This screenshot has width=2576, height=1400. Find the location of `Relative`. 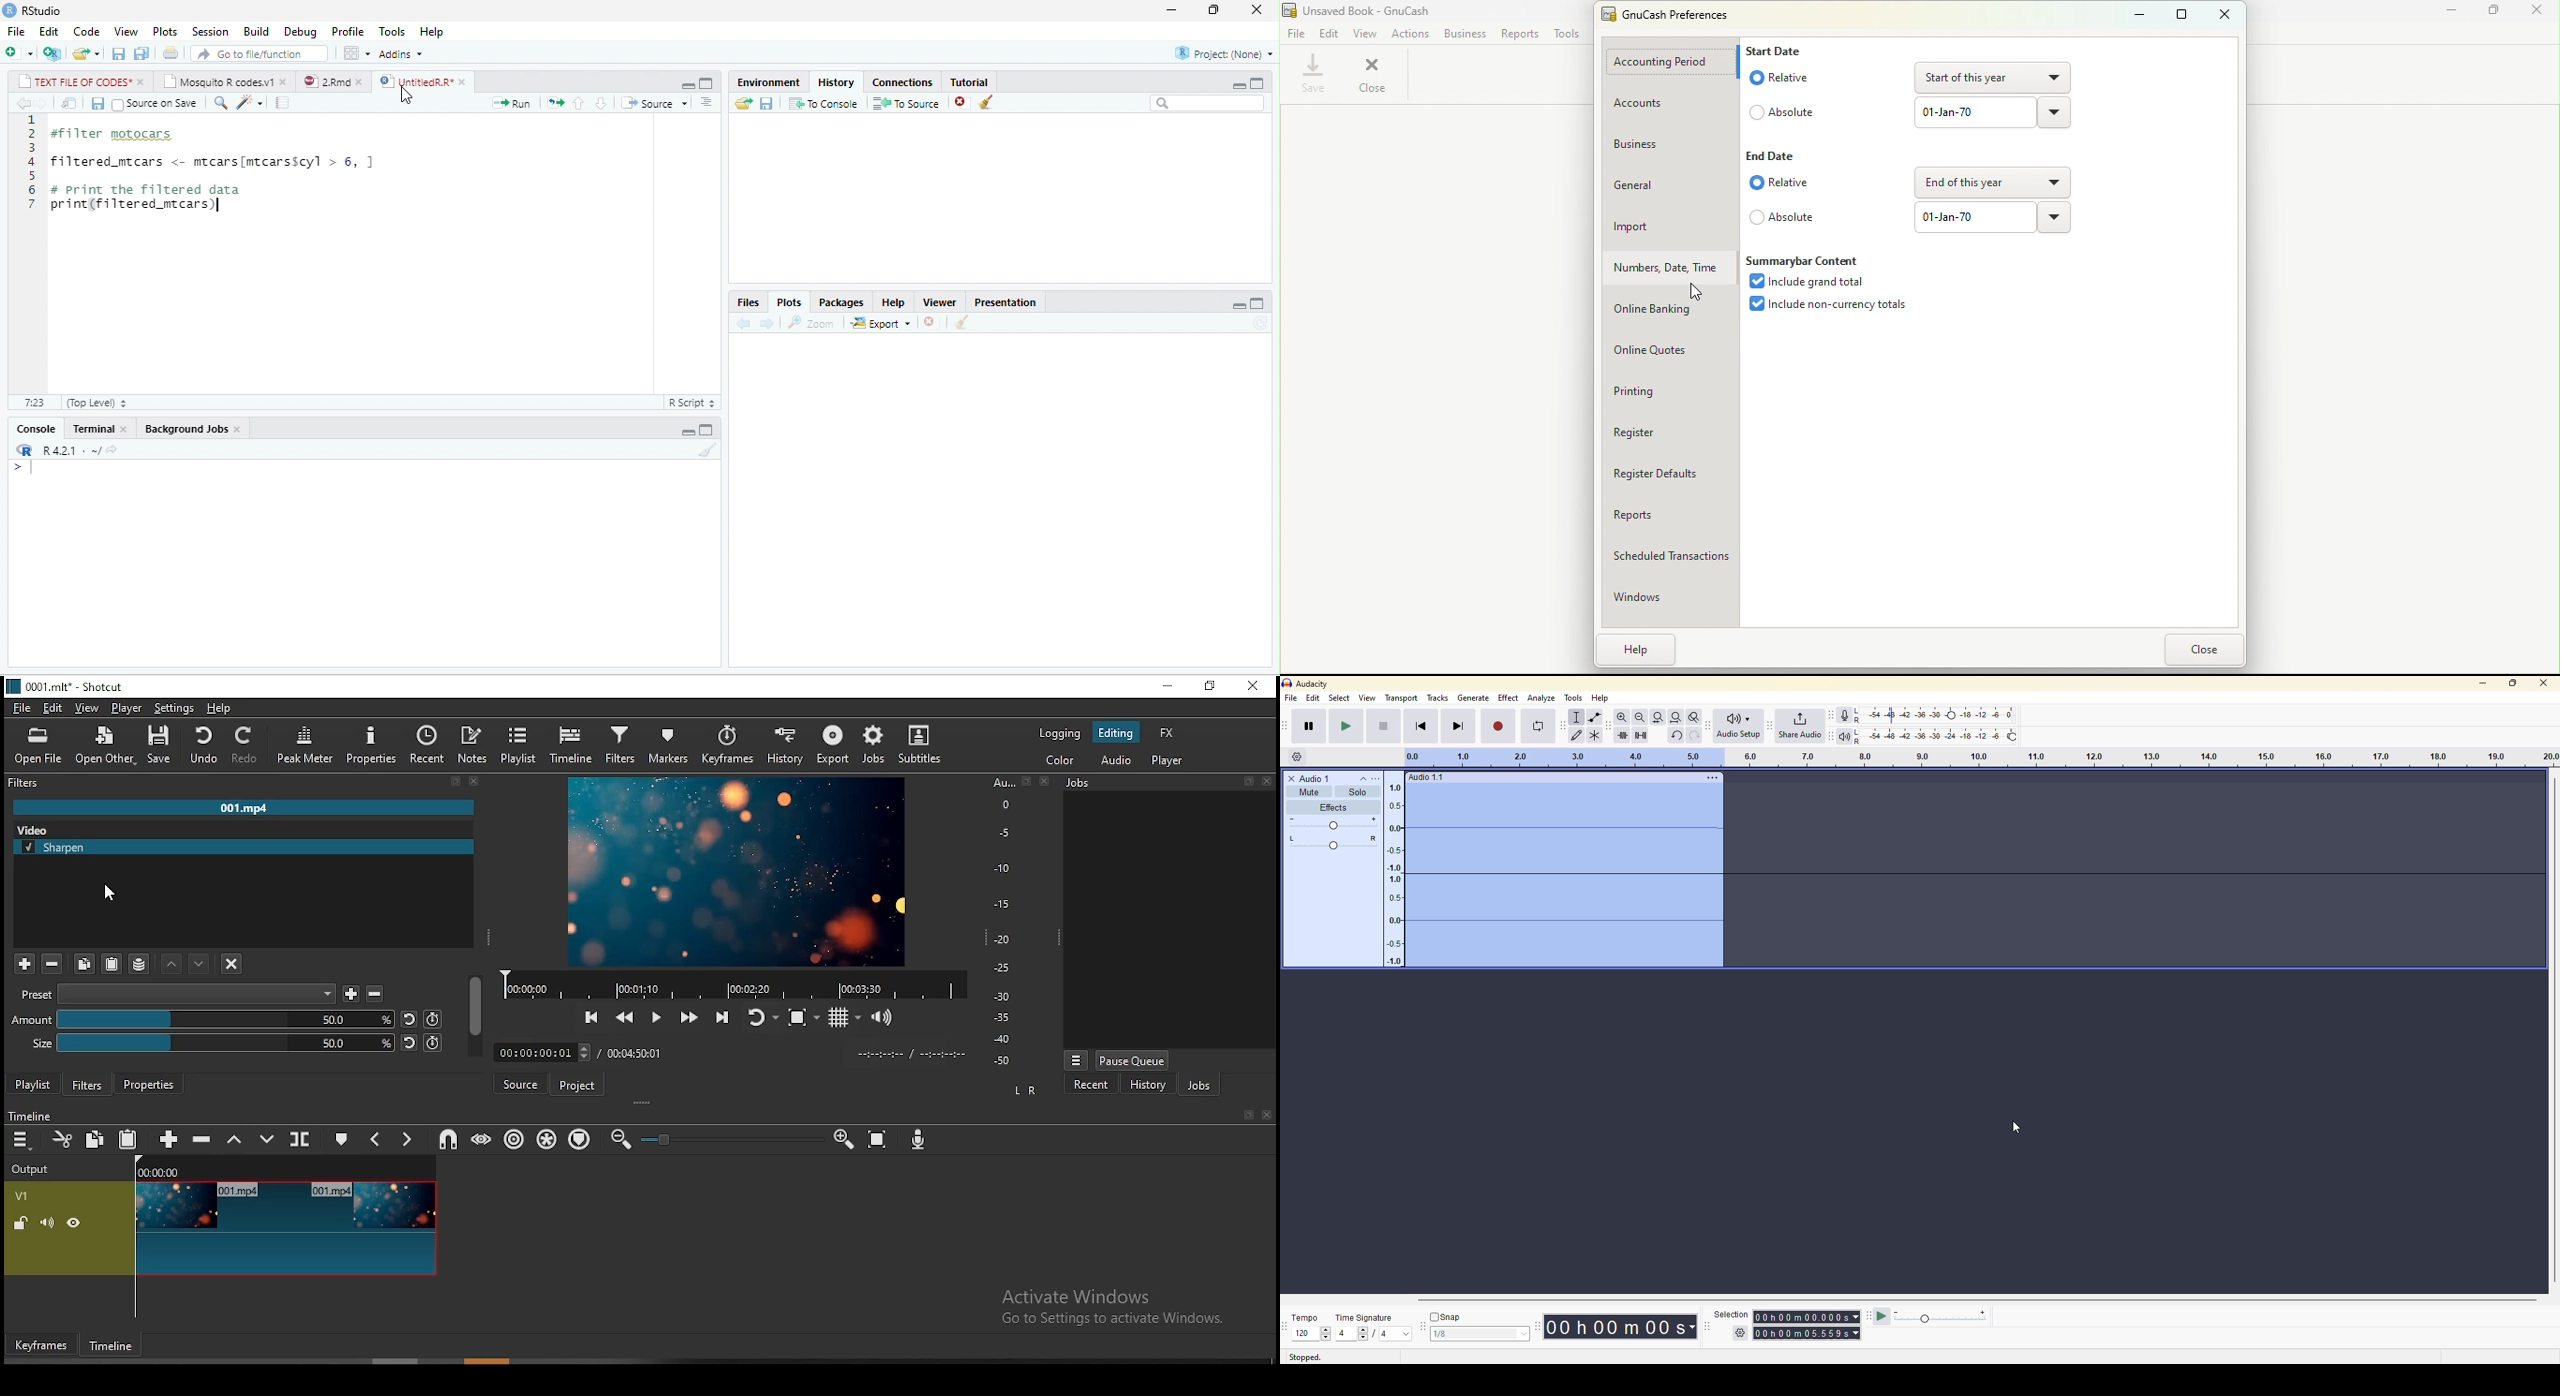

Relative is located at coordinates (1779, 183).